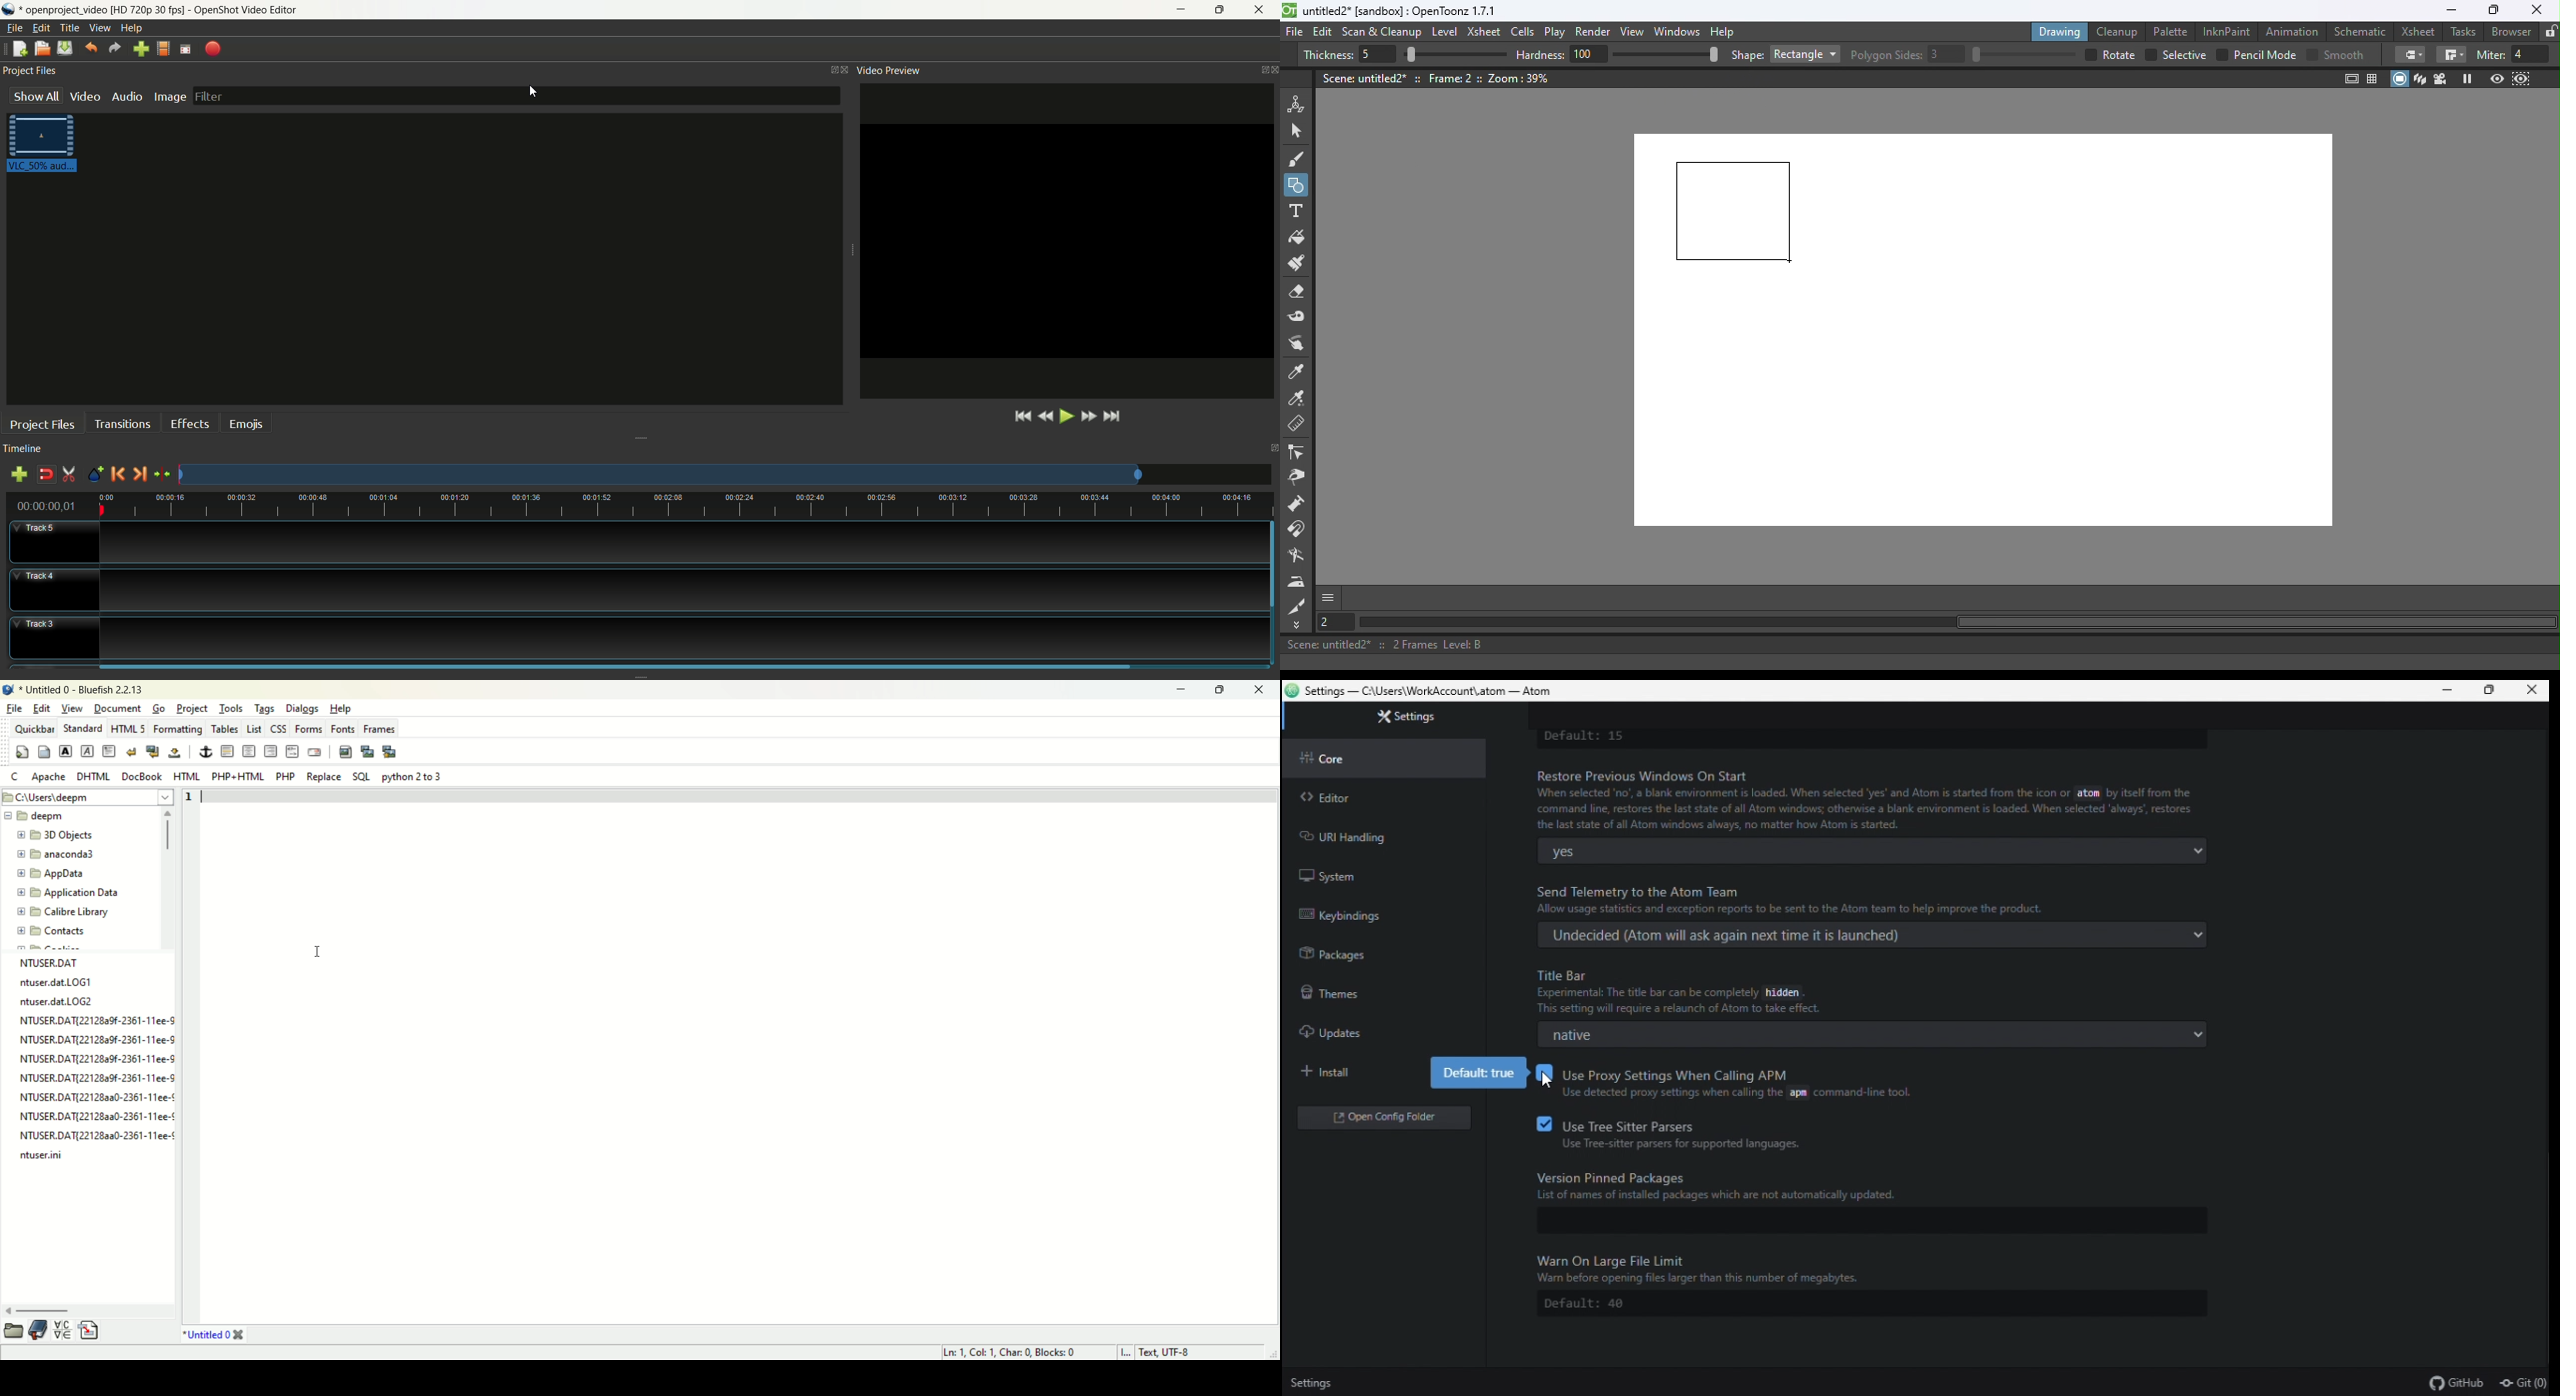  I want to click on InknPaint, so click(2227, 30).